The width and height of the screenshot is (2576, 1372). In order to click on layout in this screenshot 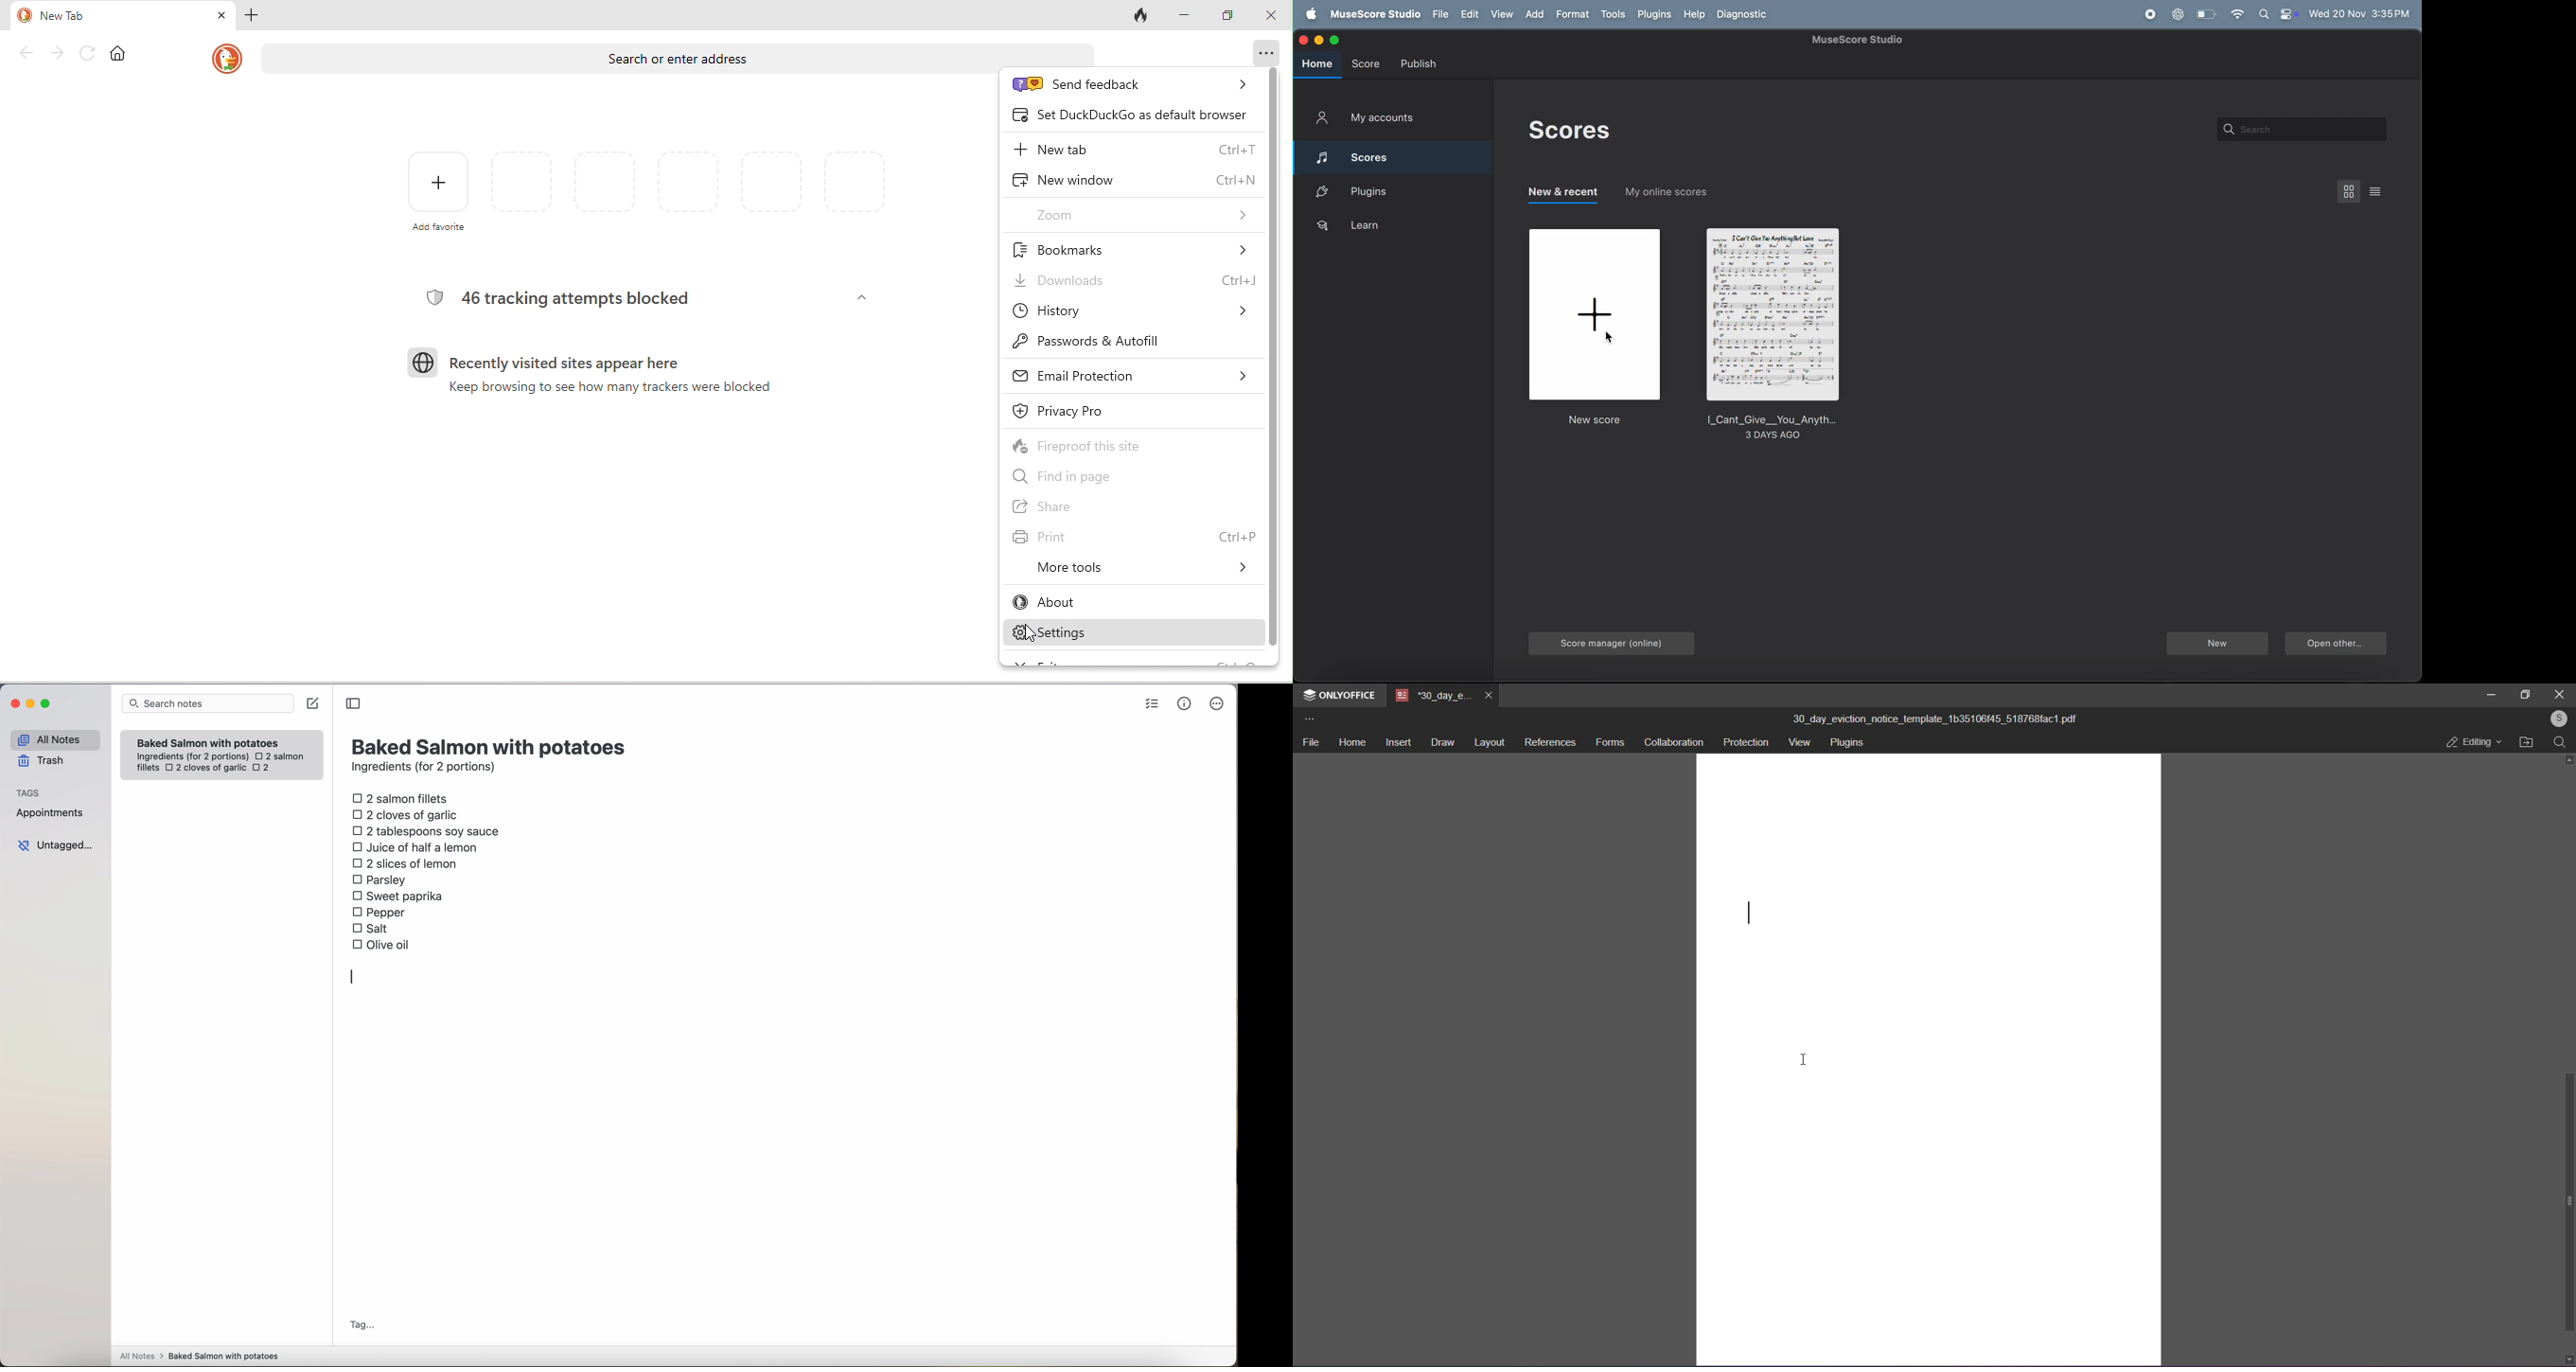, I will do `click(1490, 744)`.